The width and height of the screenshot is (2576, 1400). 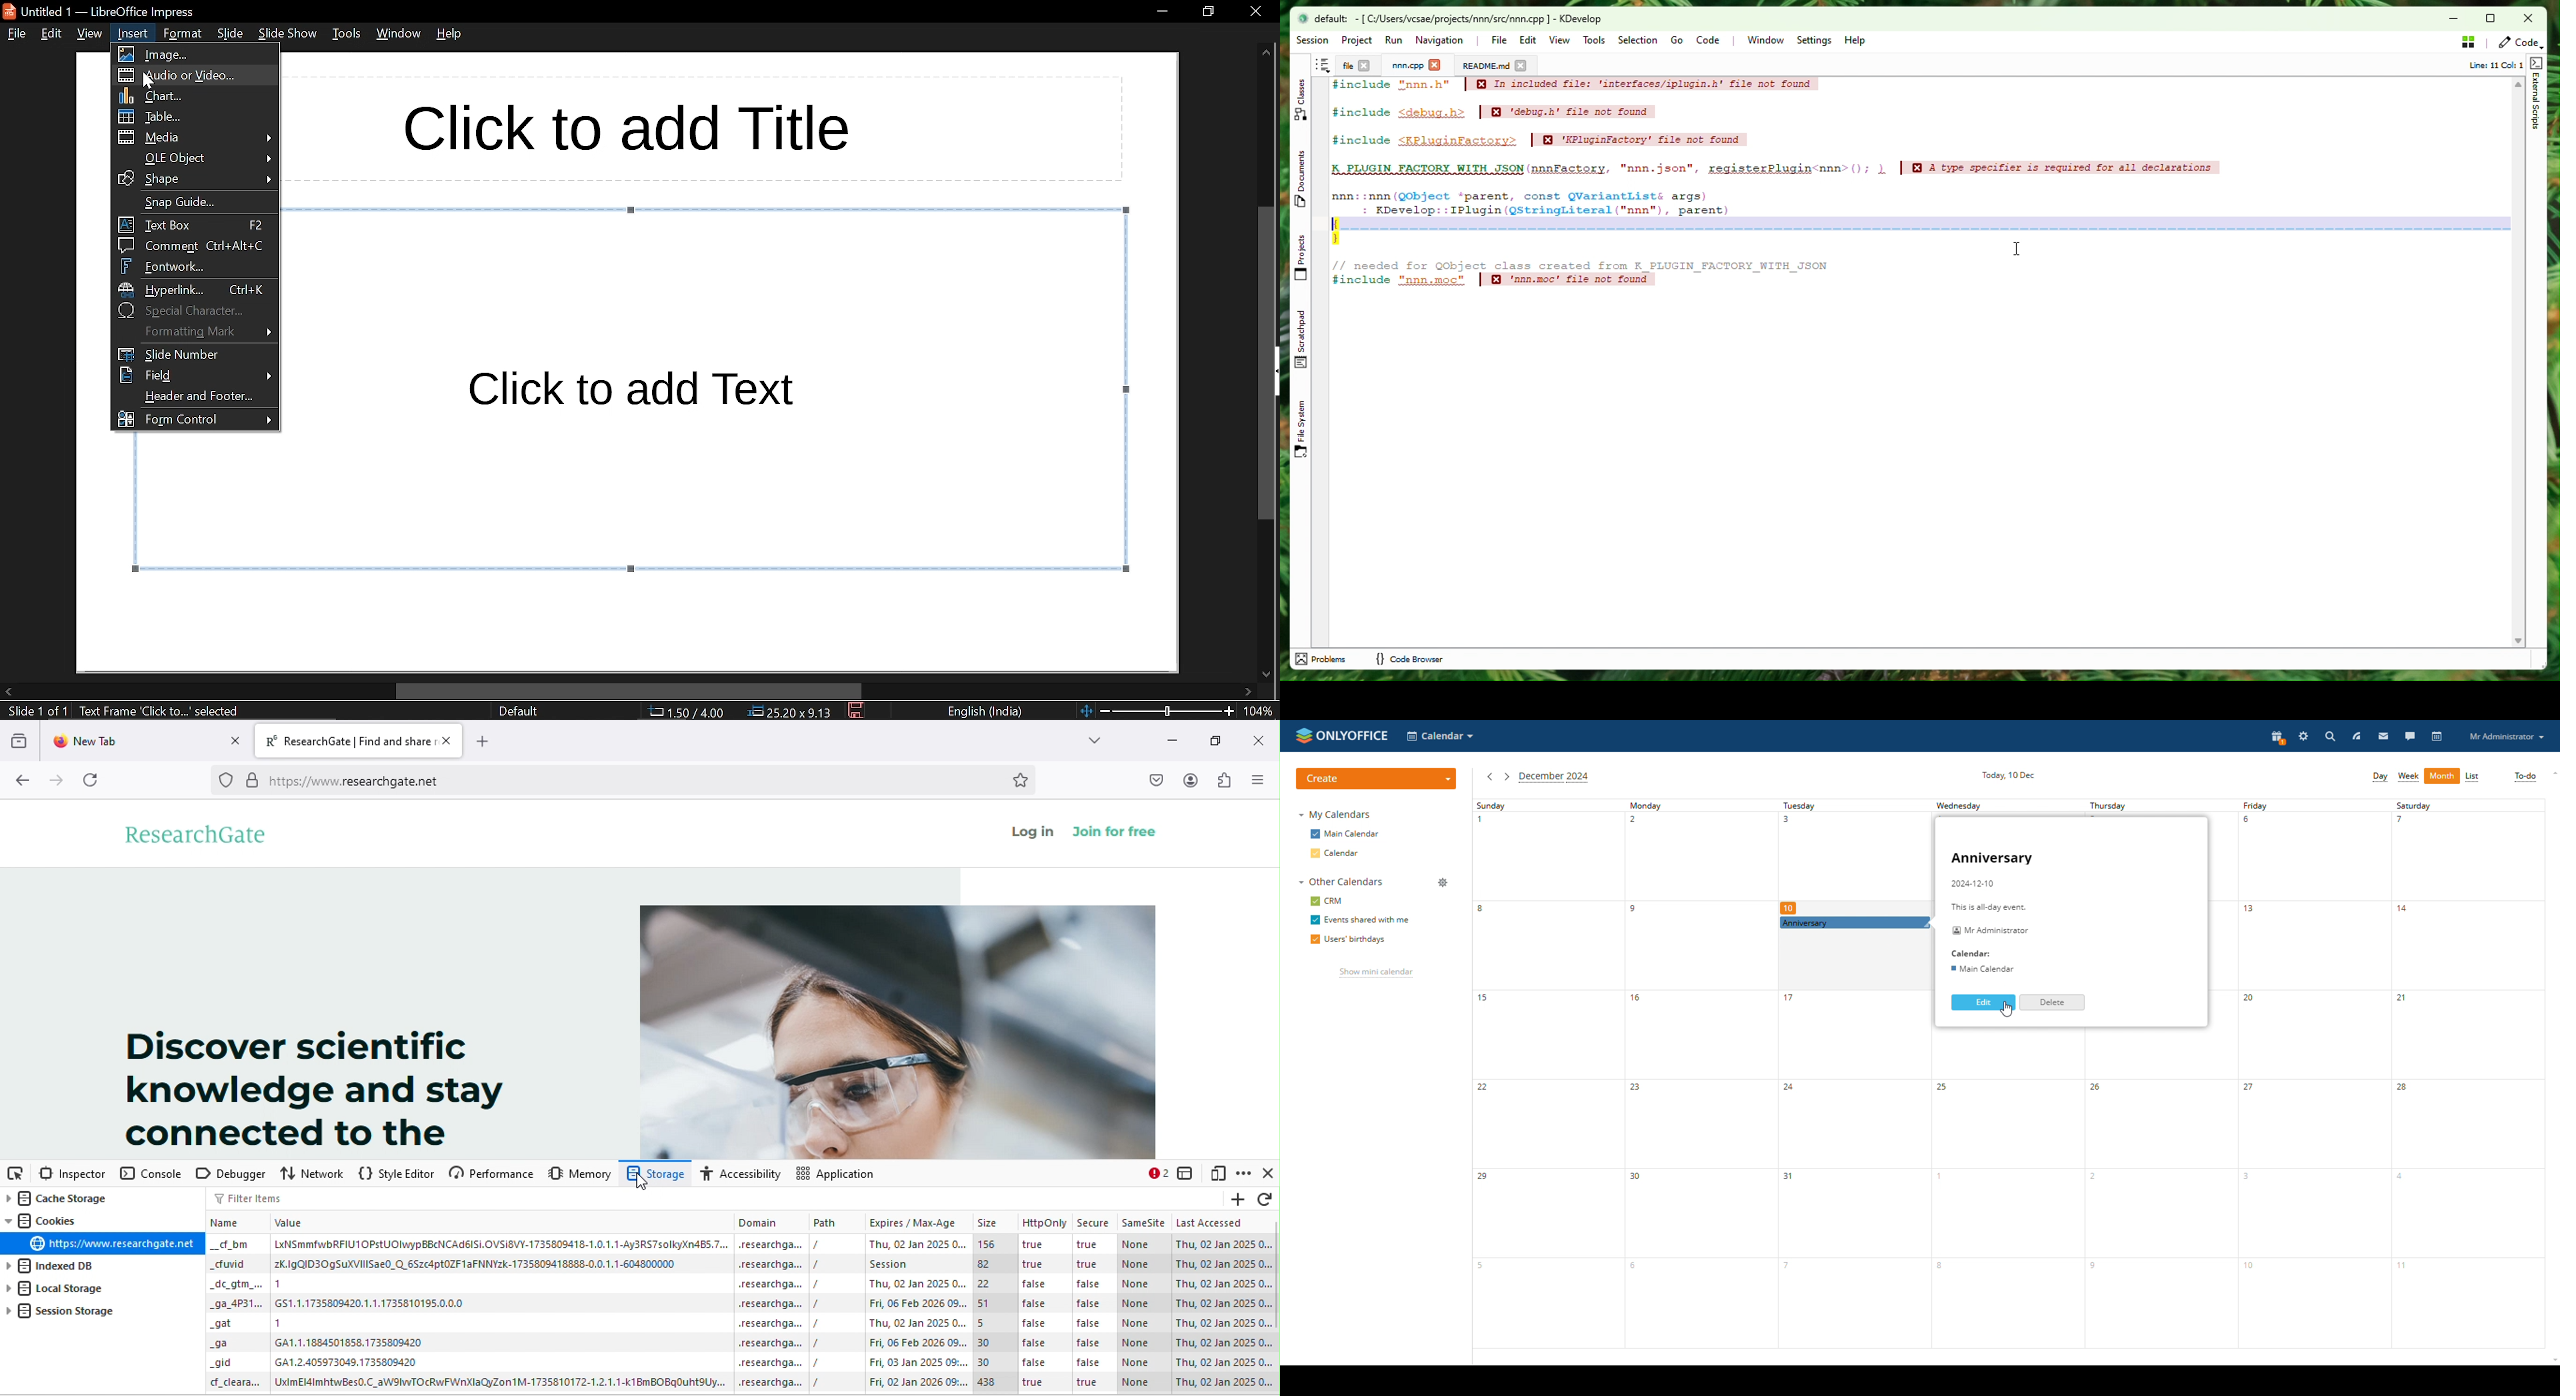 I want to click on false, so click(x=1093, y=1304).